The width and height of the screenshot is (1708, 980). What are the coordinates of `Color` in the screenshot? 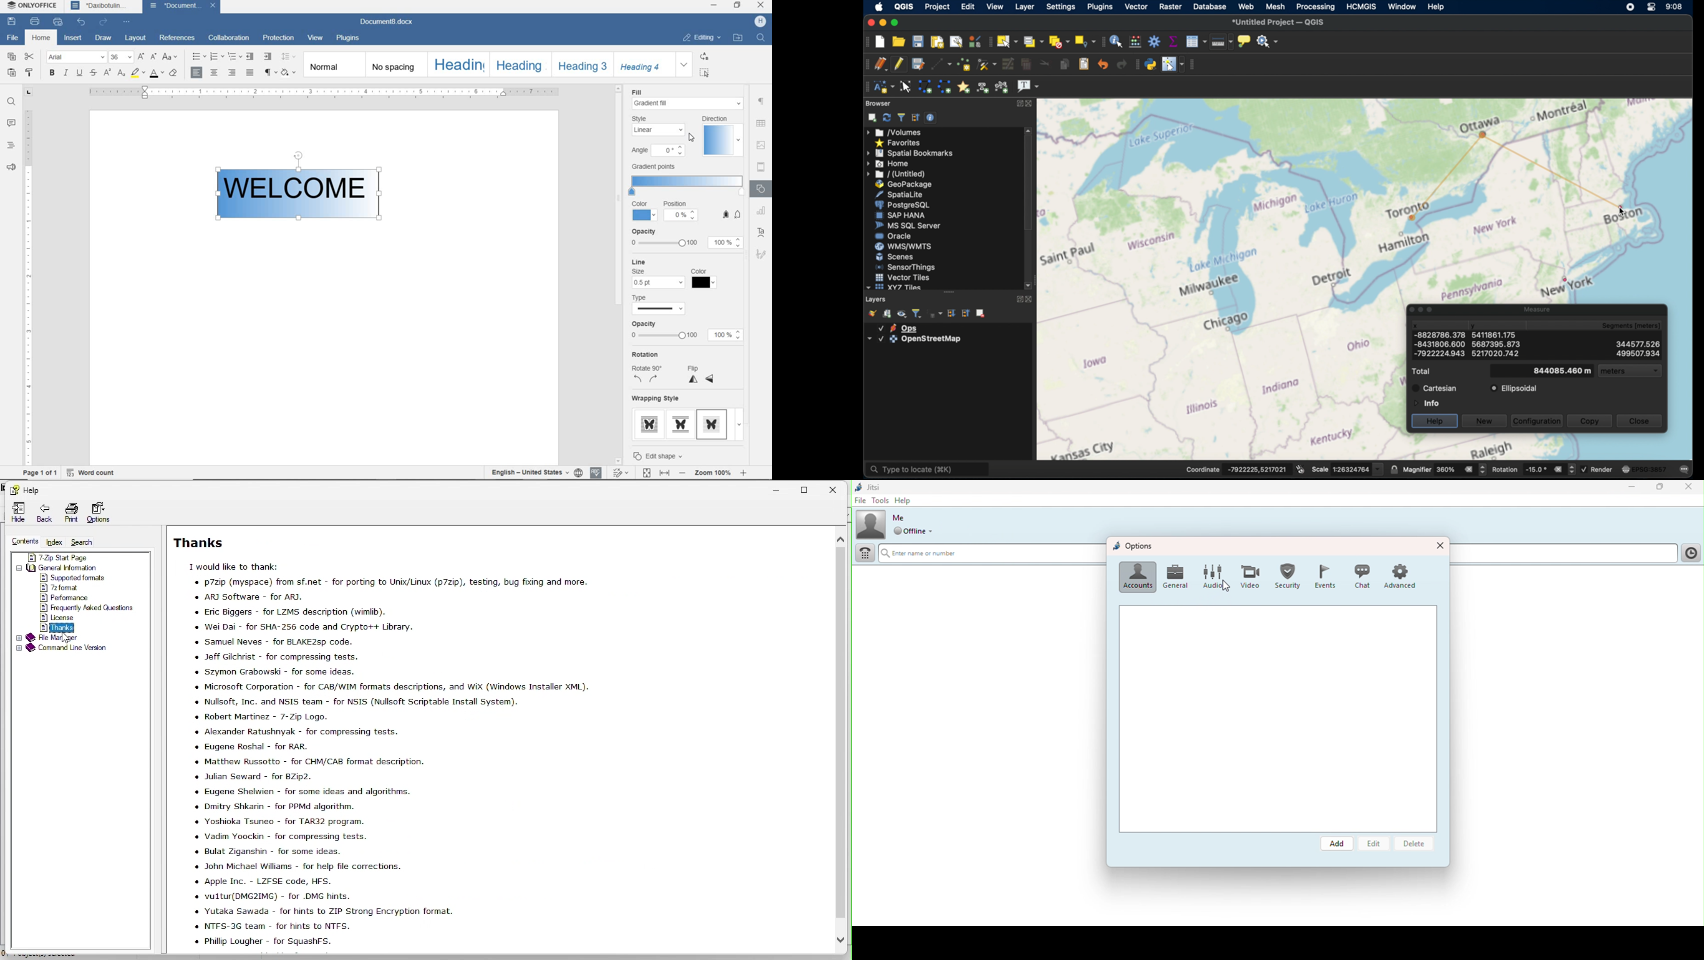 It's located at (700, 271).